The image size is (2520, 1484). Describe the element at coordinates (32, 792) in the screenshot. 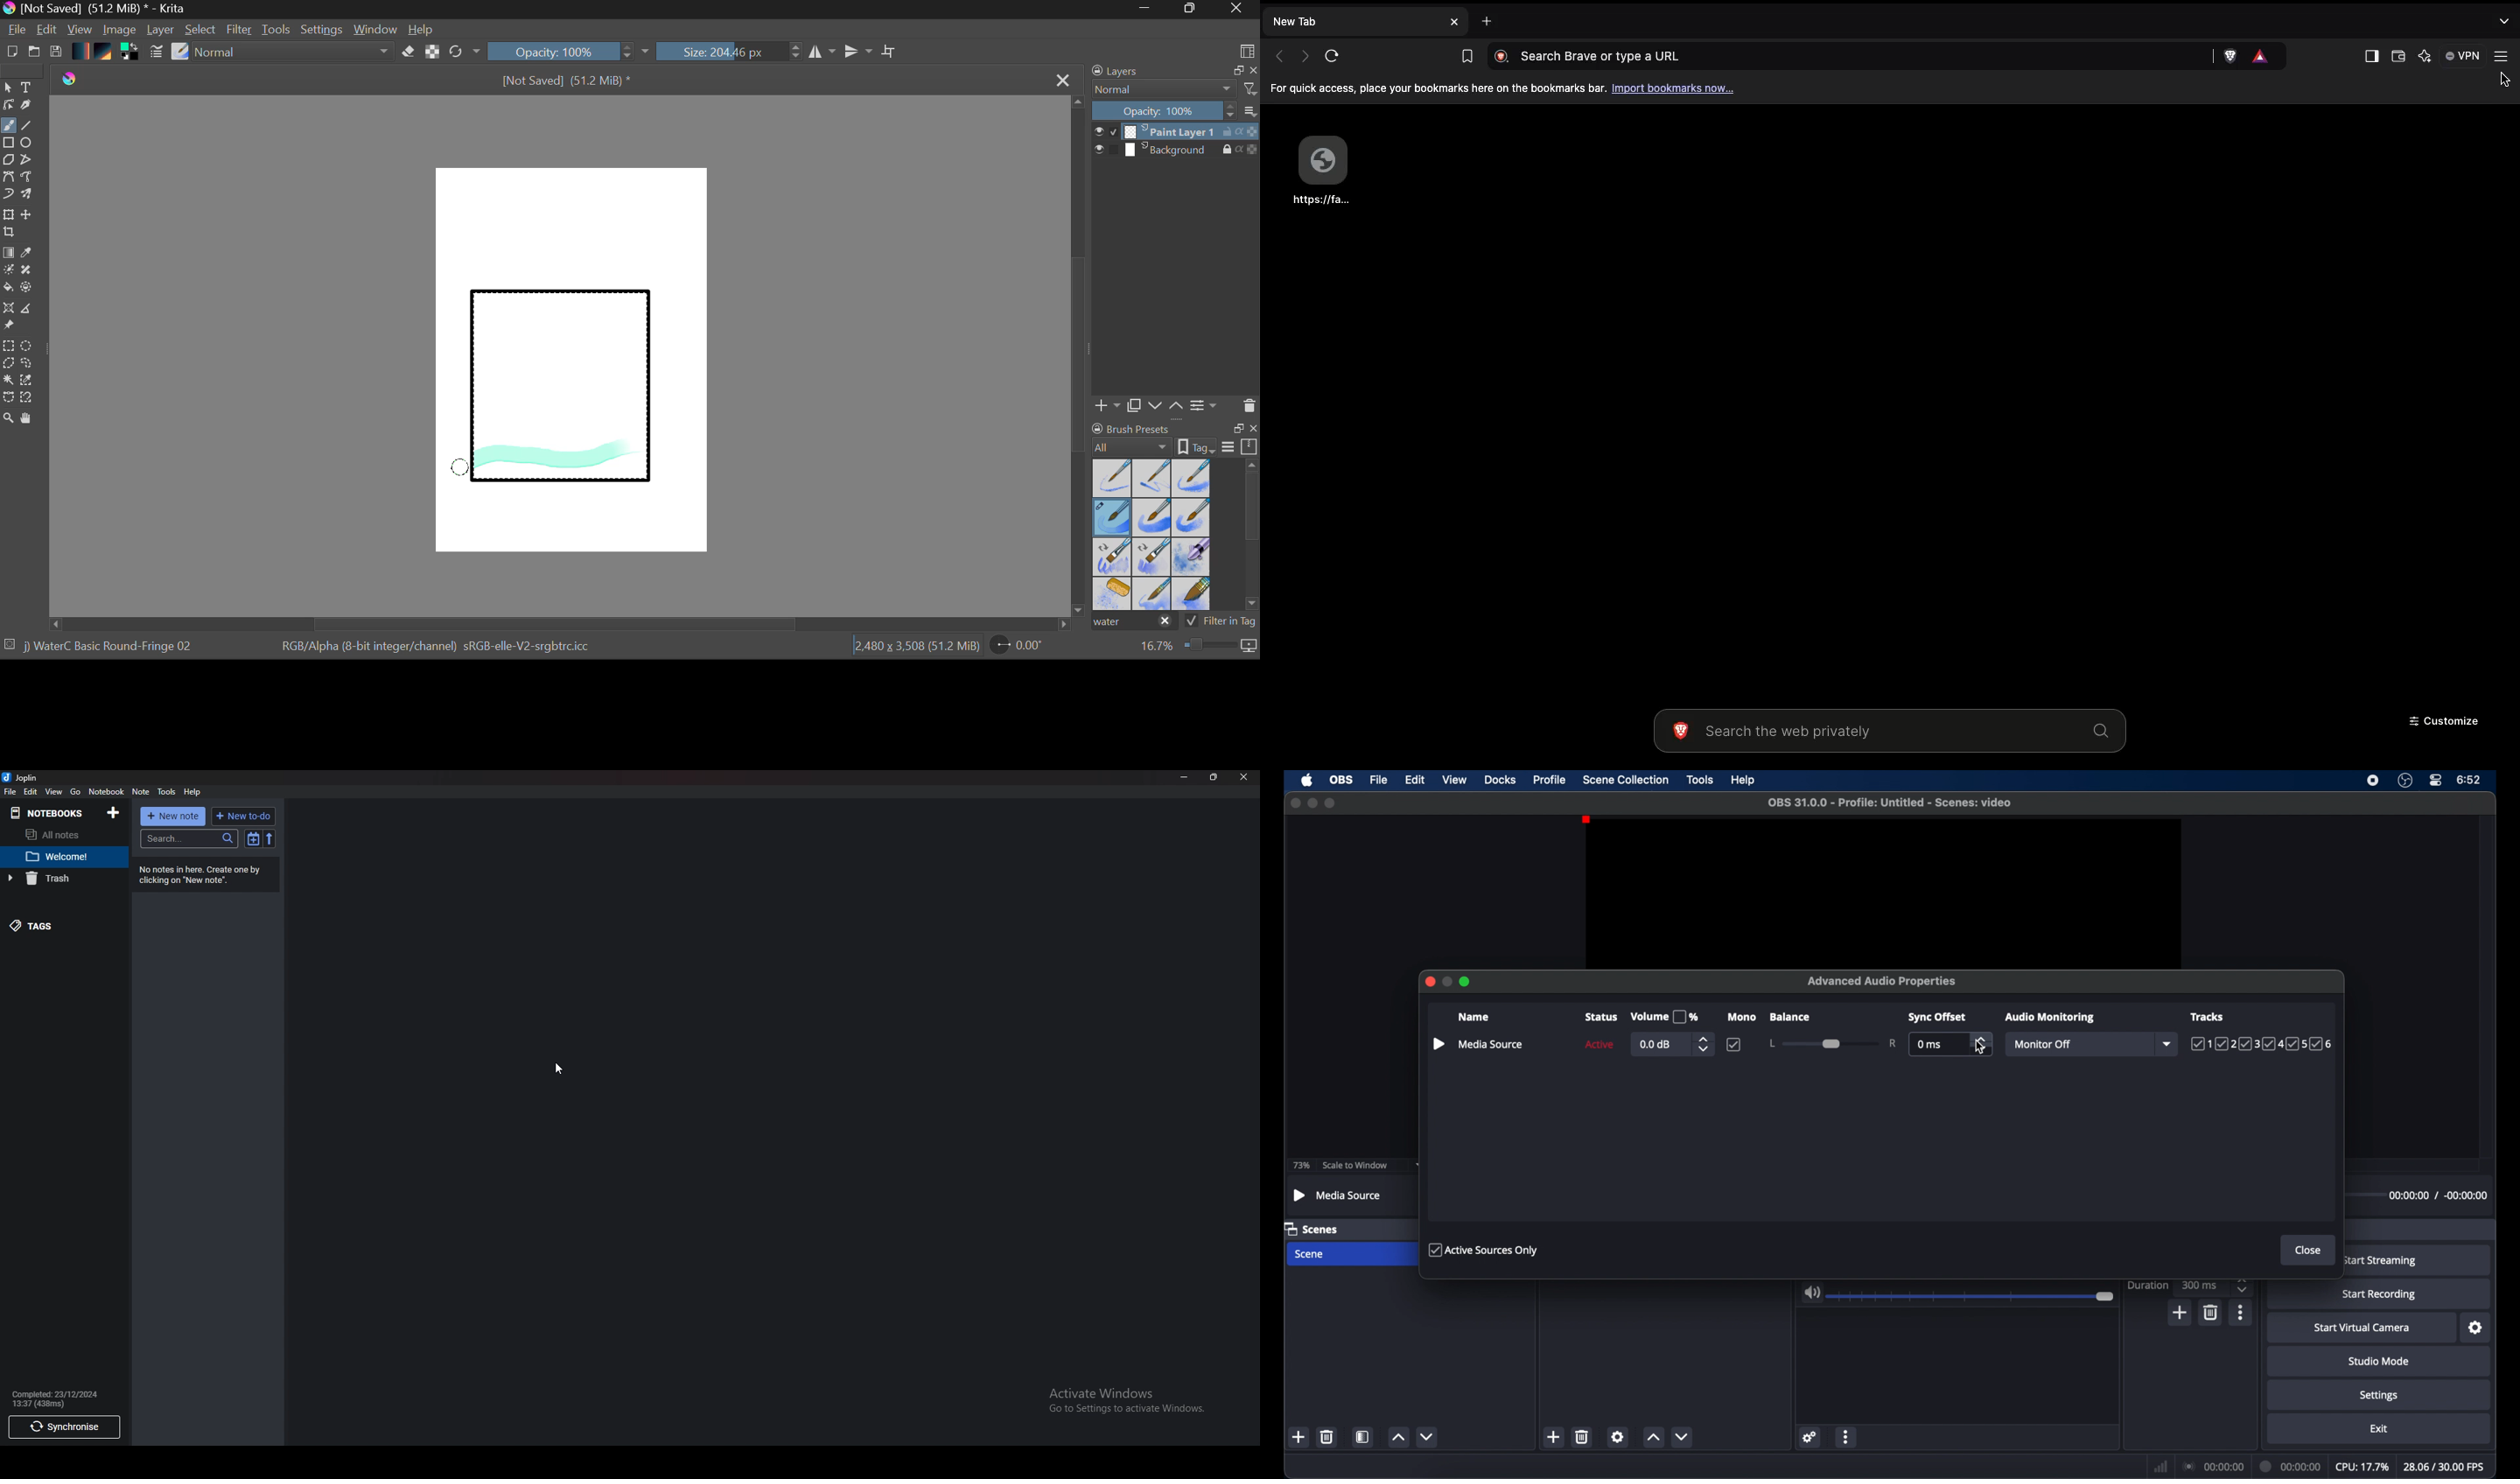

I see `Edit` at that location.